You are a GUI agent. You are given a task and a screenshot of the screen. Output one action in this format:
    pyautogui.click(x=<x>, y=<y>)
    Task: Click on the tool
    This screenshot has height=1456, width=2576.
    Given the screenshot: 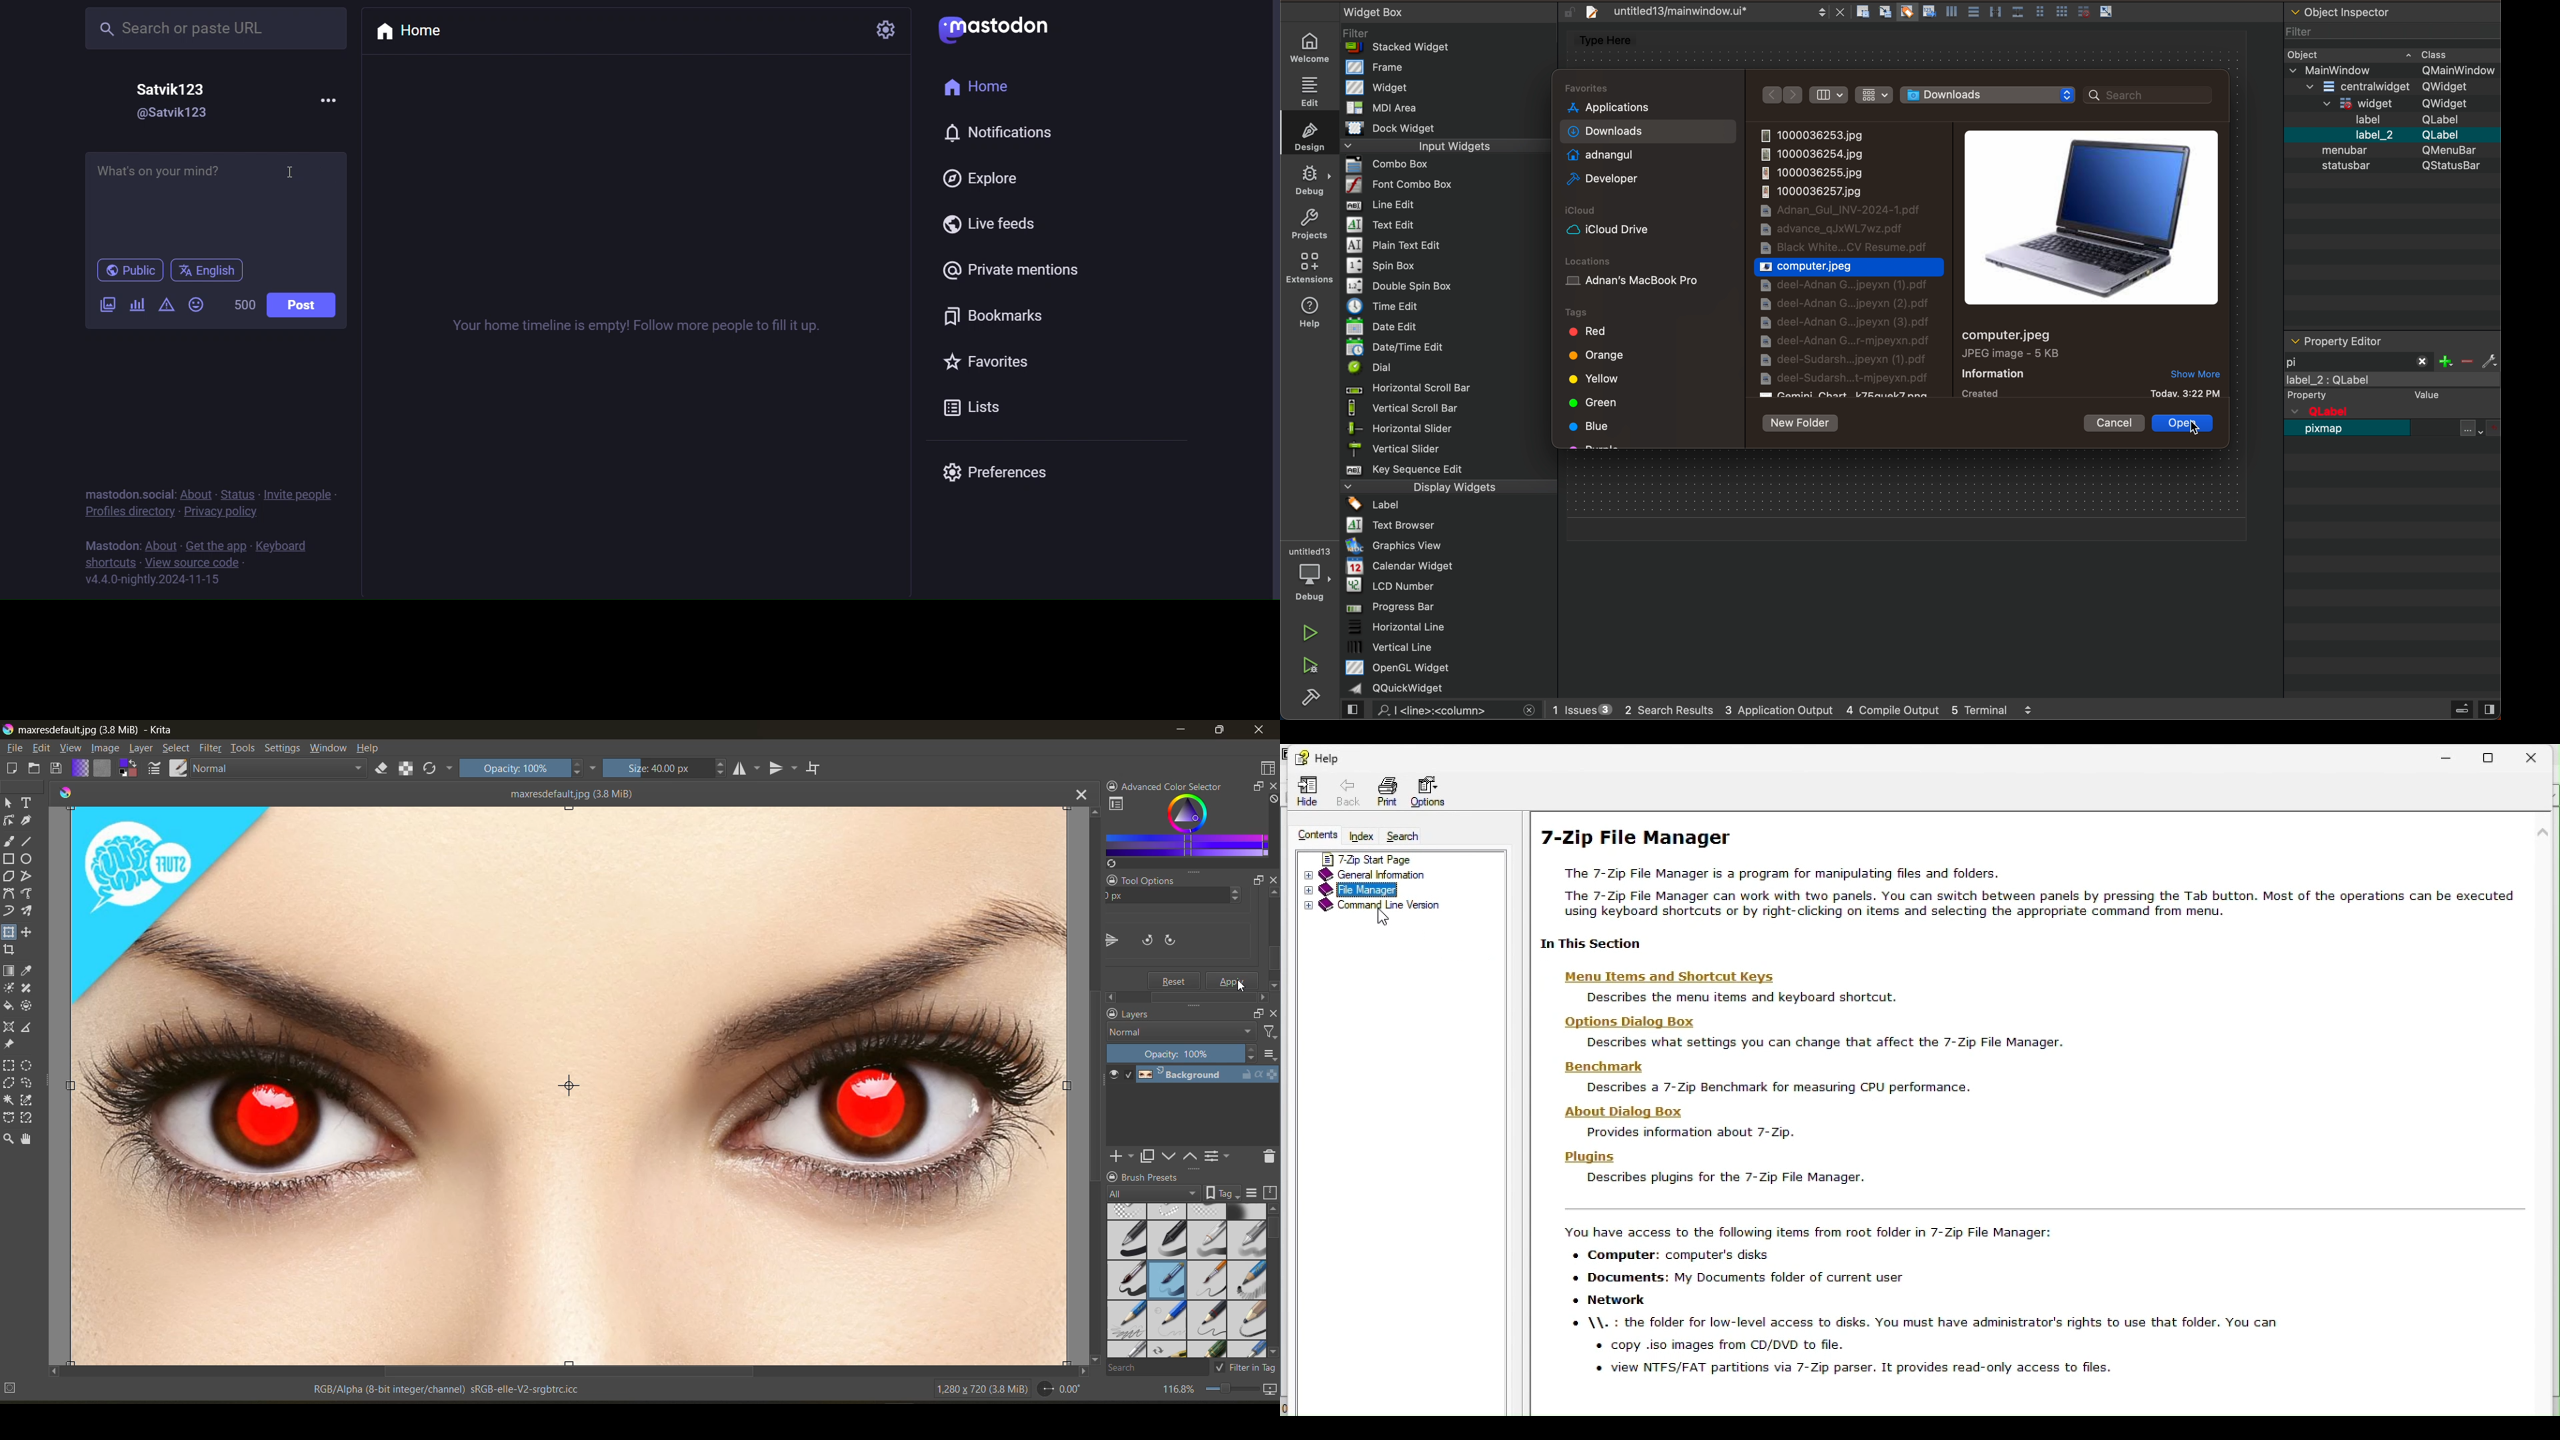 What is the action you would take?
    pyautogui.click(x=9, y=842)
    